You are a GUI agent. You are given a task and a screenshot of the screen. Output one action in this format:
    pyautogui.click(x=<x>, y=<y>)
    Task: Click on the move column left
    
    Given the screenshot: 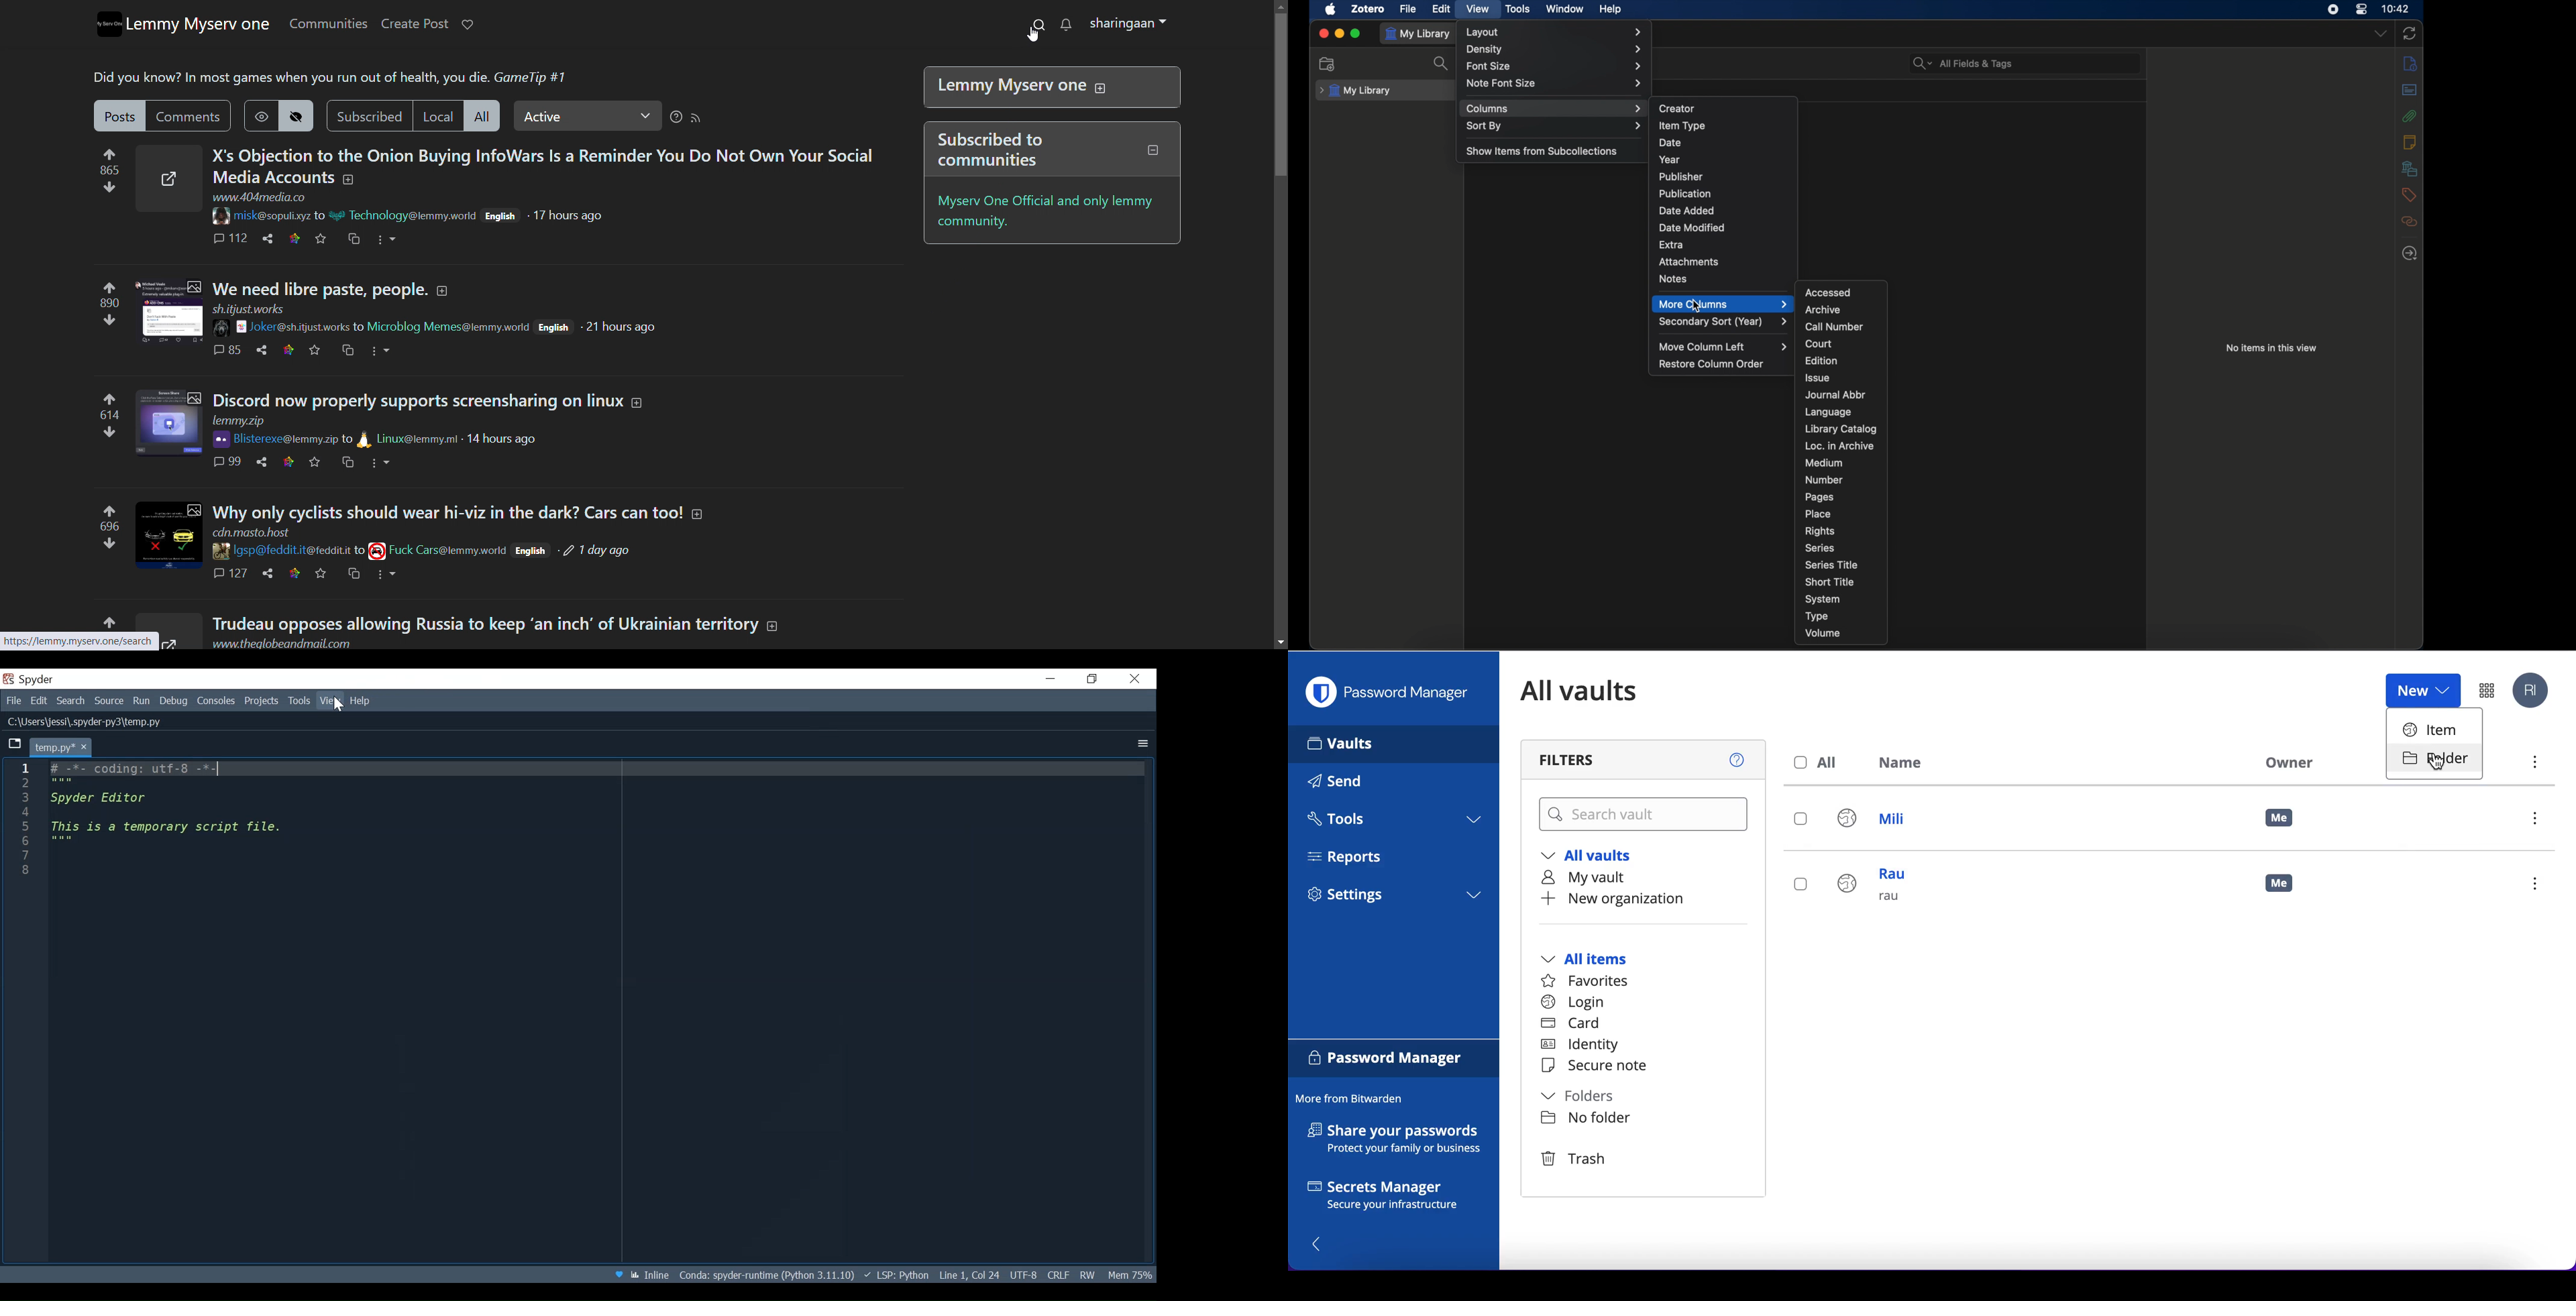 What is the action you would take?
    pyautogui.click(x=1723, y=346)
    